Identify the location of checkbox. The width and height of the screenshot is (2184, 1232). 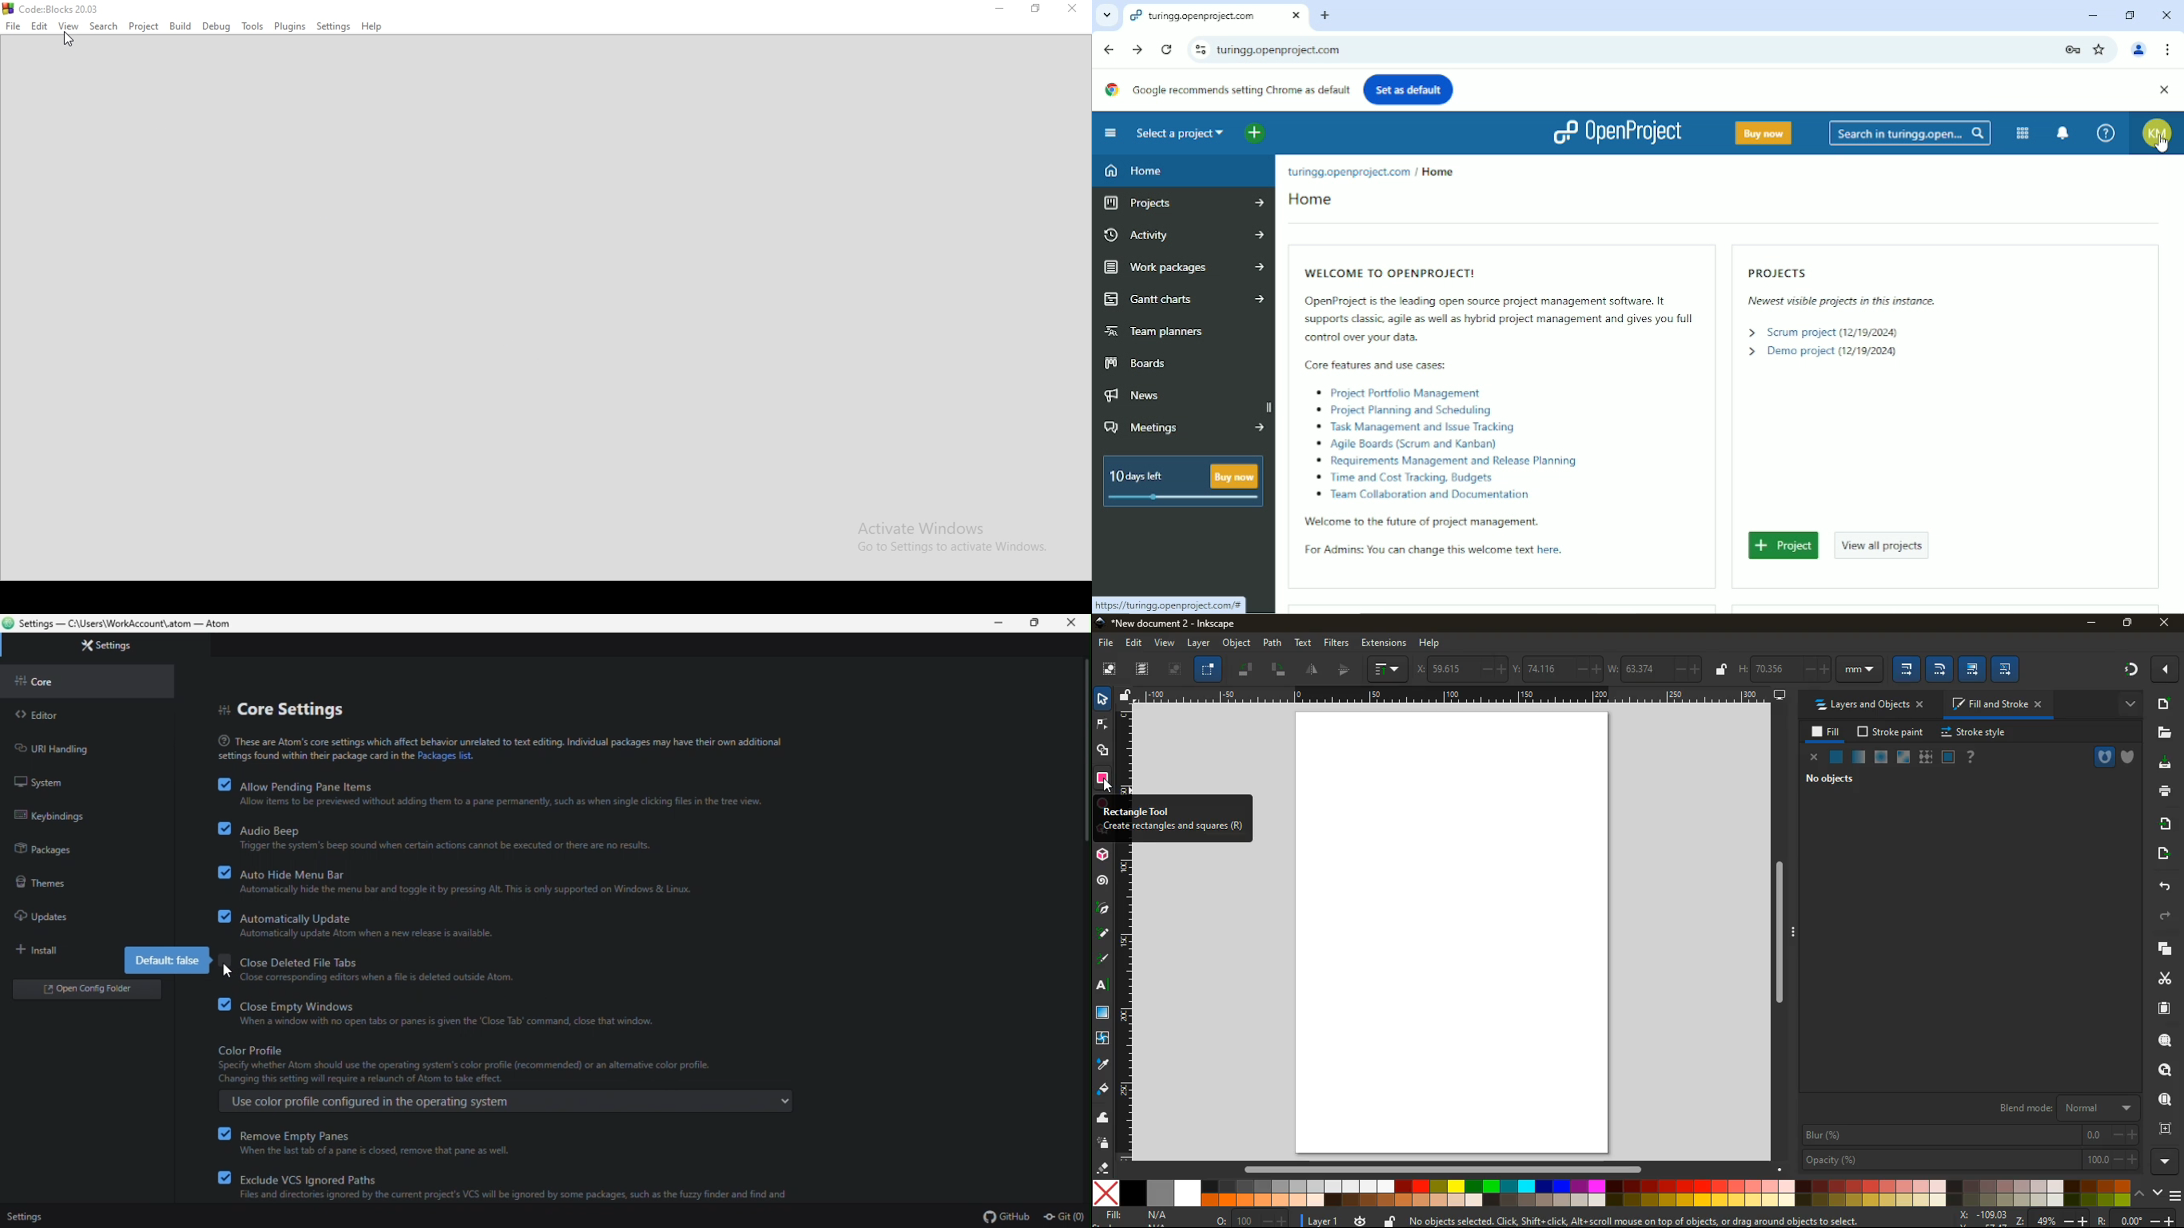
(224, 1134).